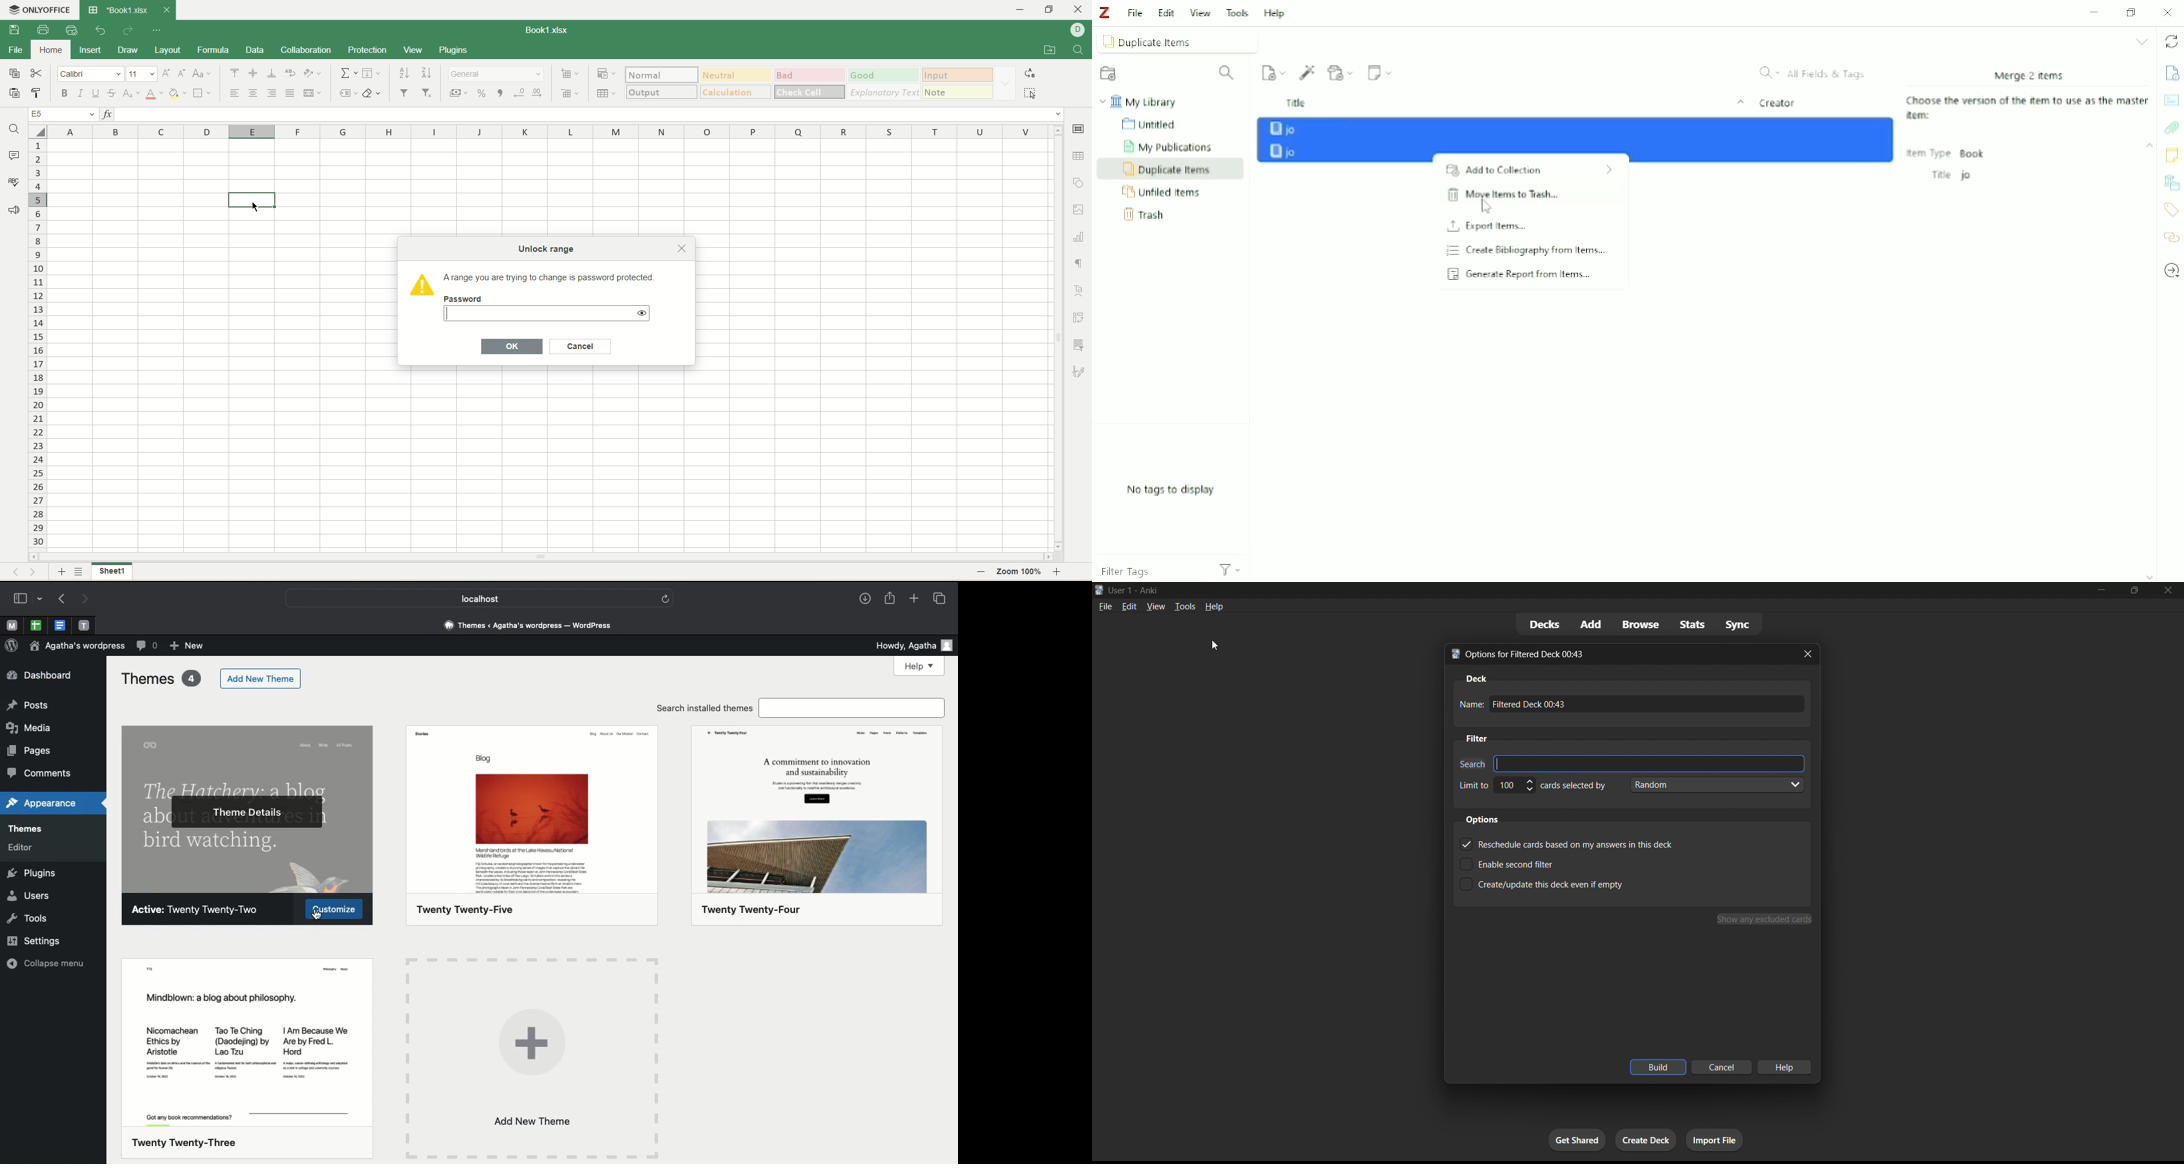 Image resolution: width=2184 pixels, height=1176 pixels. Describe the element at coordinates (1810, 655) in the screenshot. I see `close` at that location.